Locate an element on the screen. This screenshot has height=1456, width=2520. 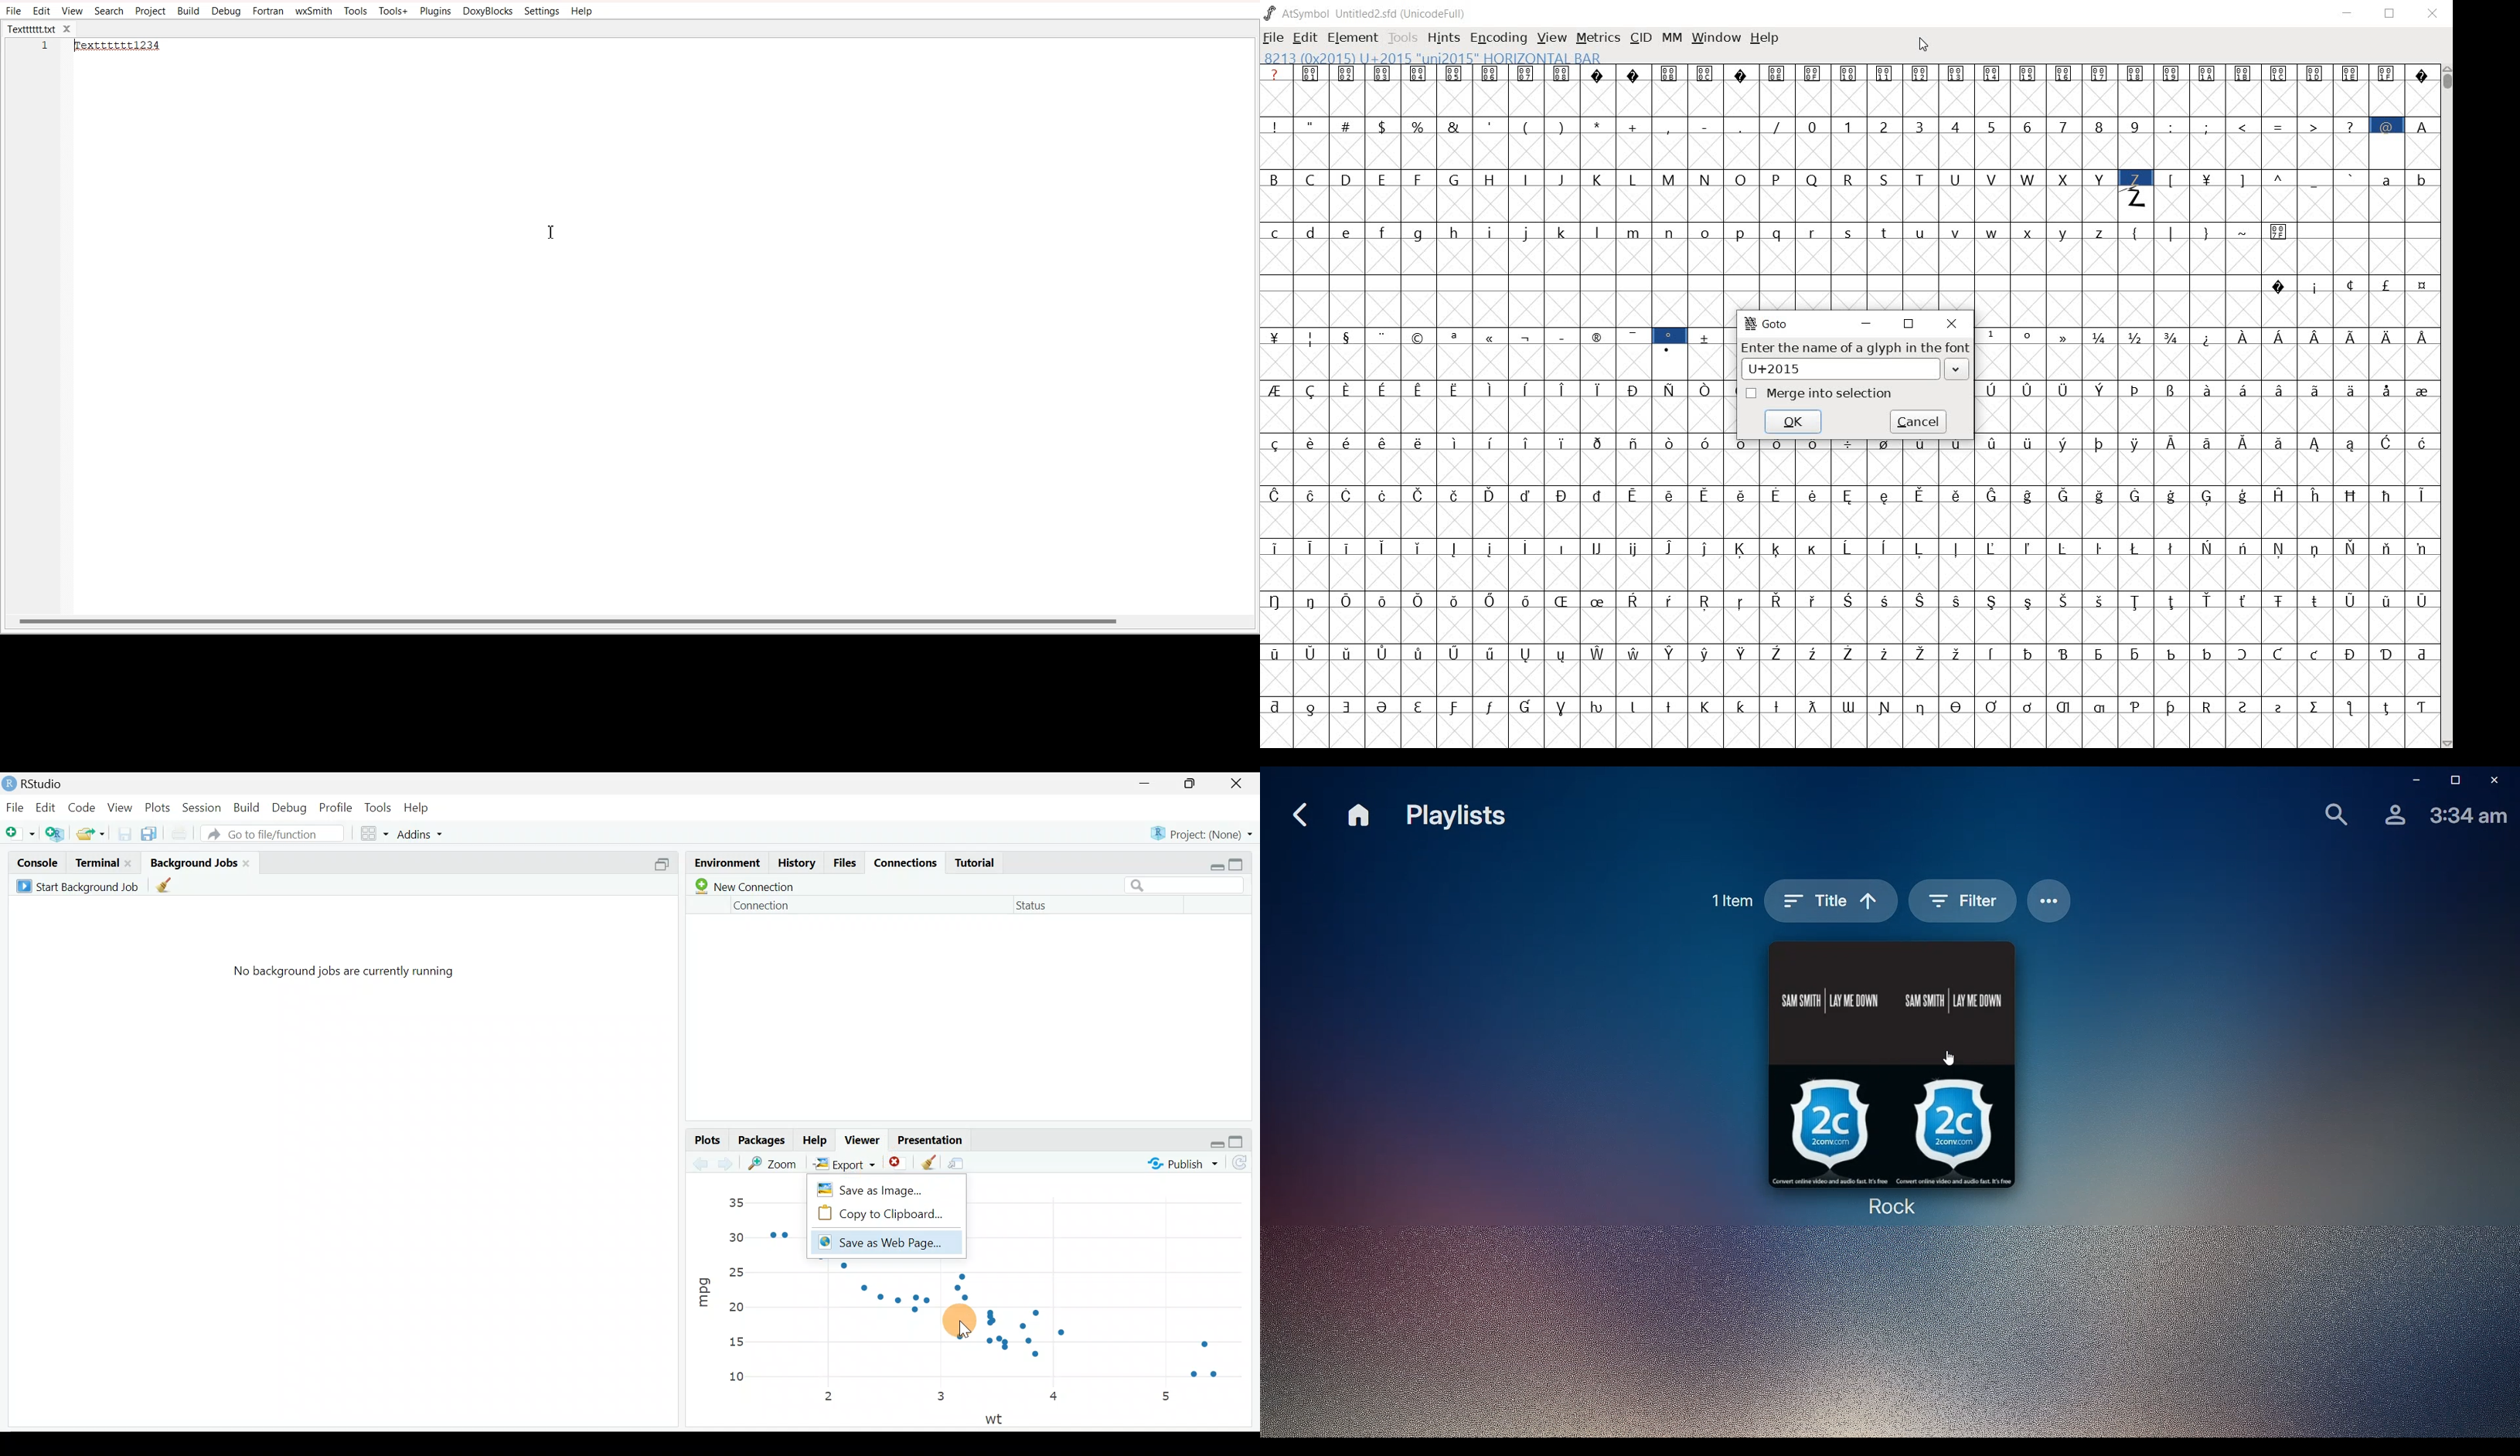
View is located at coordinates (73, 10).